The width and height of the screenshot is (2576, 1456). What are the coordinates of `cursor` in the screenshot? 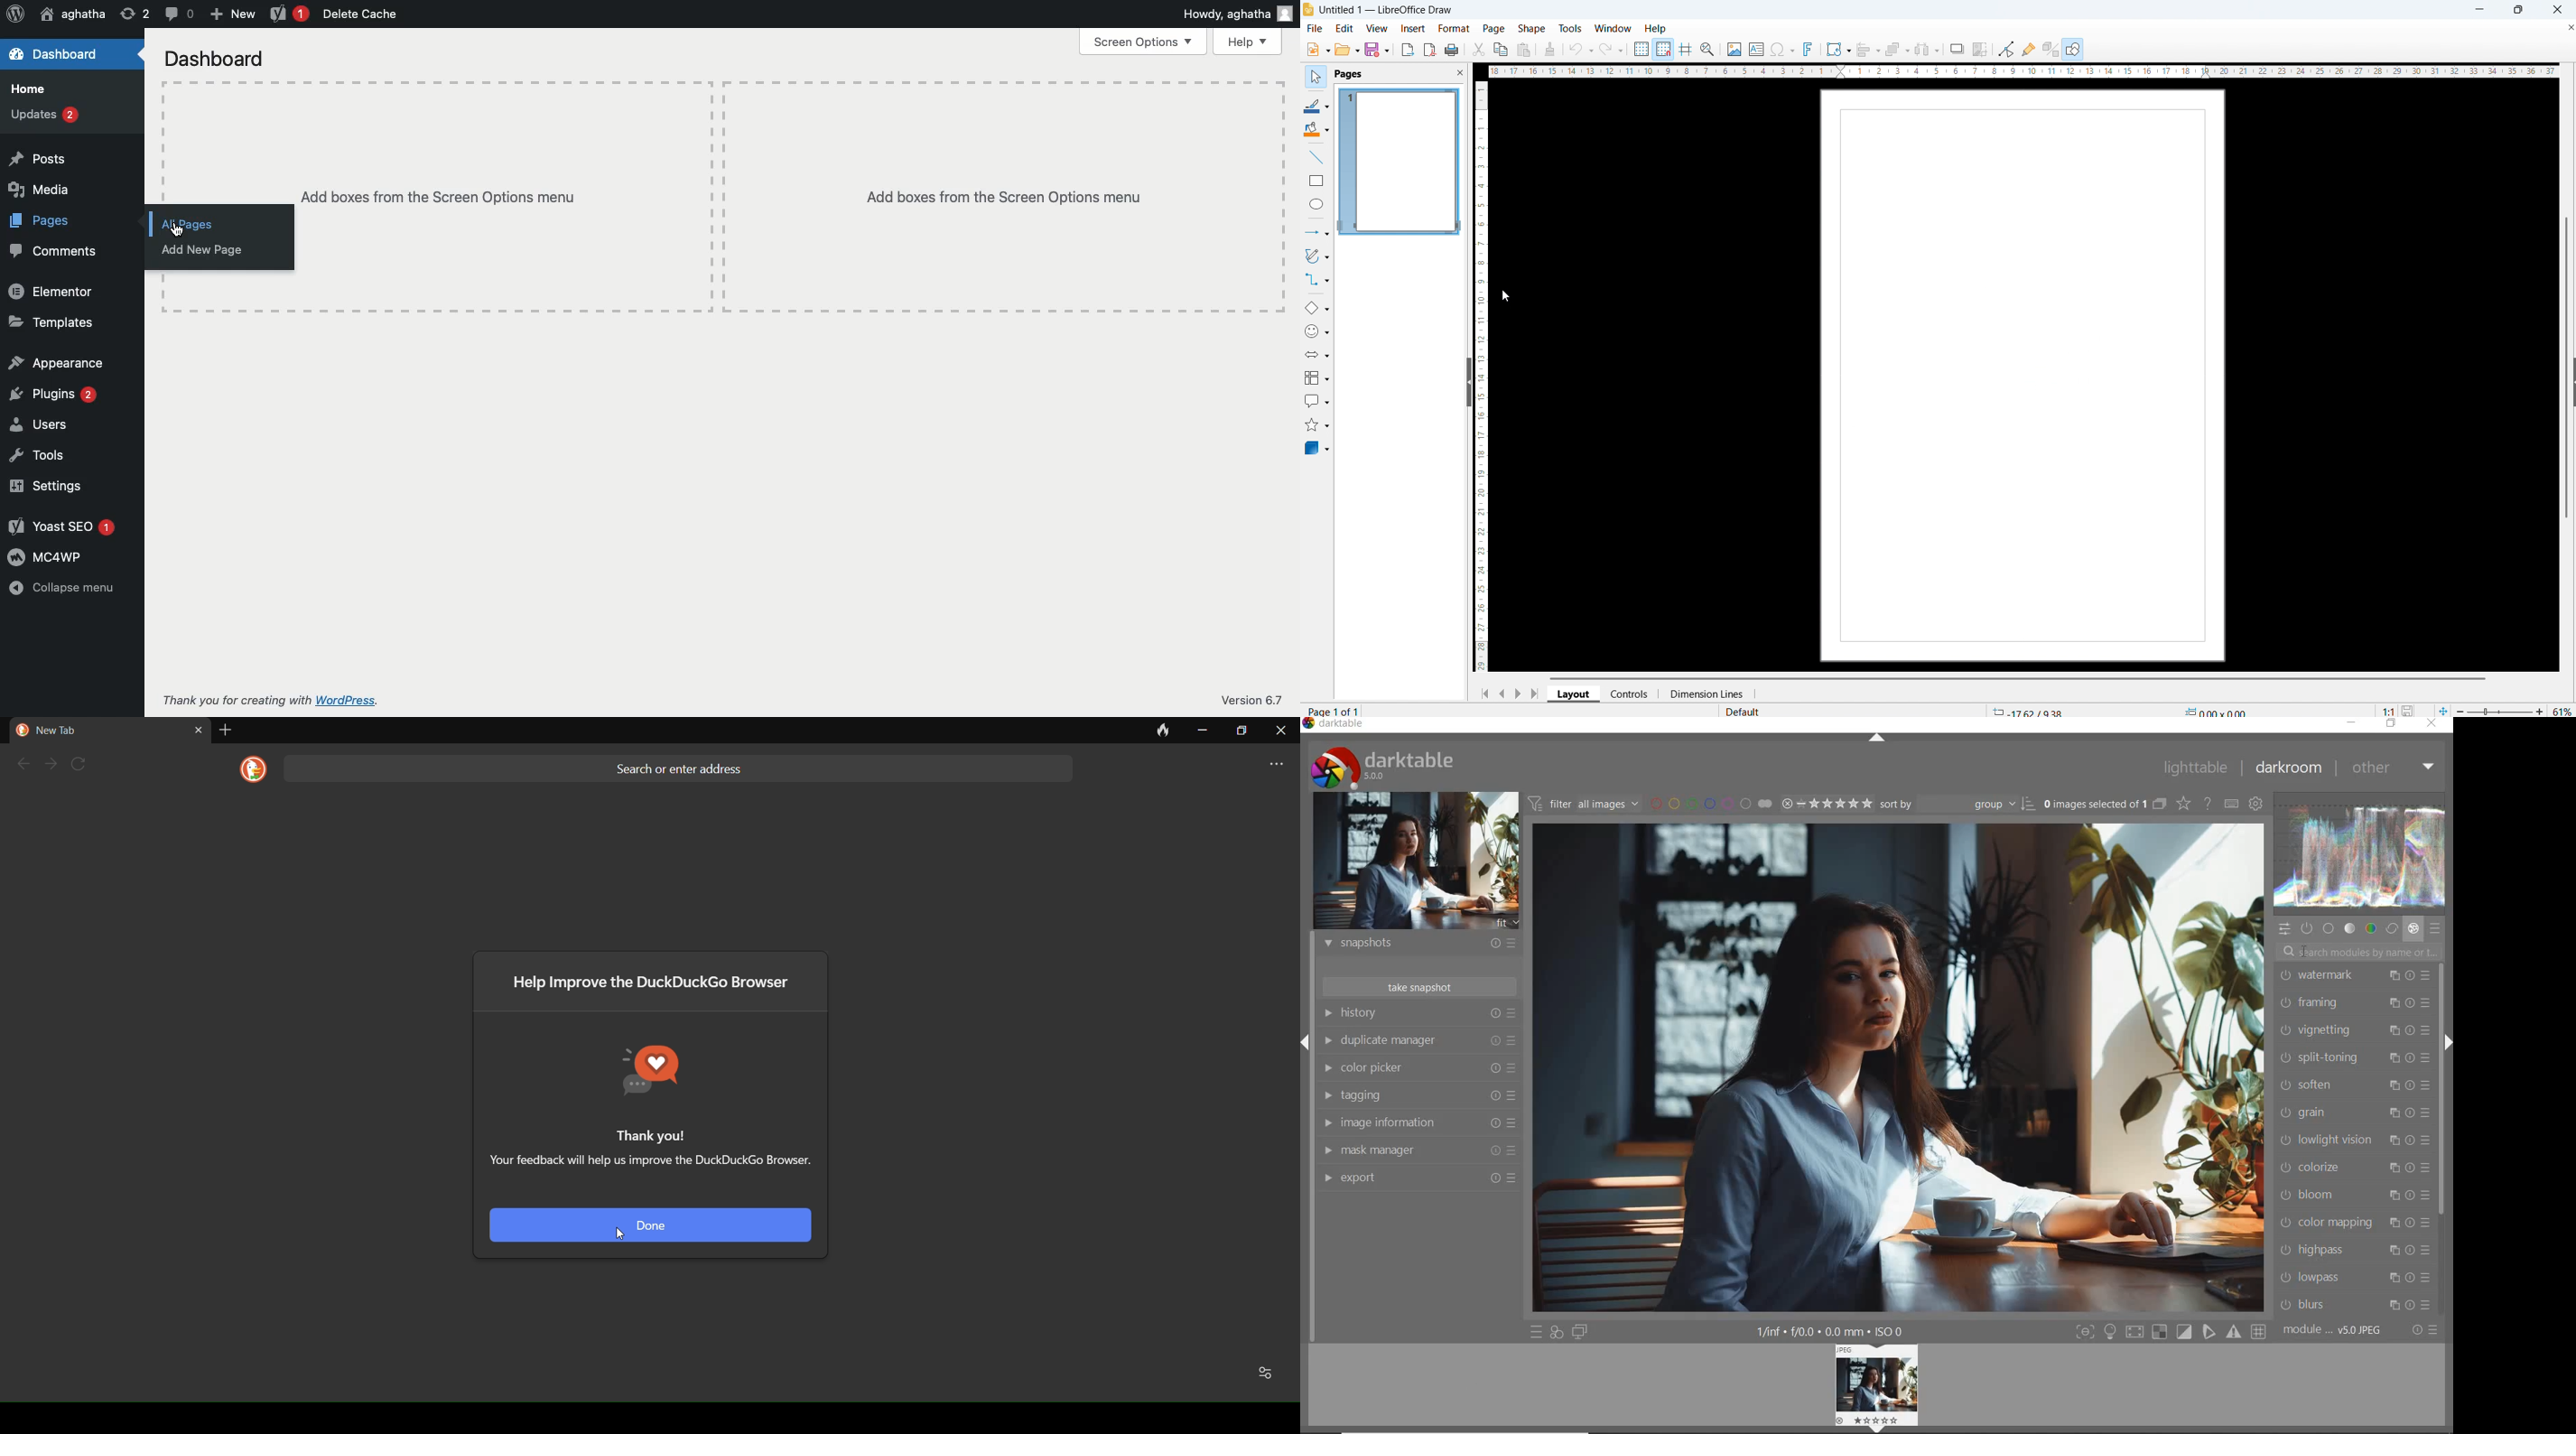 It's located at (1506, 297).